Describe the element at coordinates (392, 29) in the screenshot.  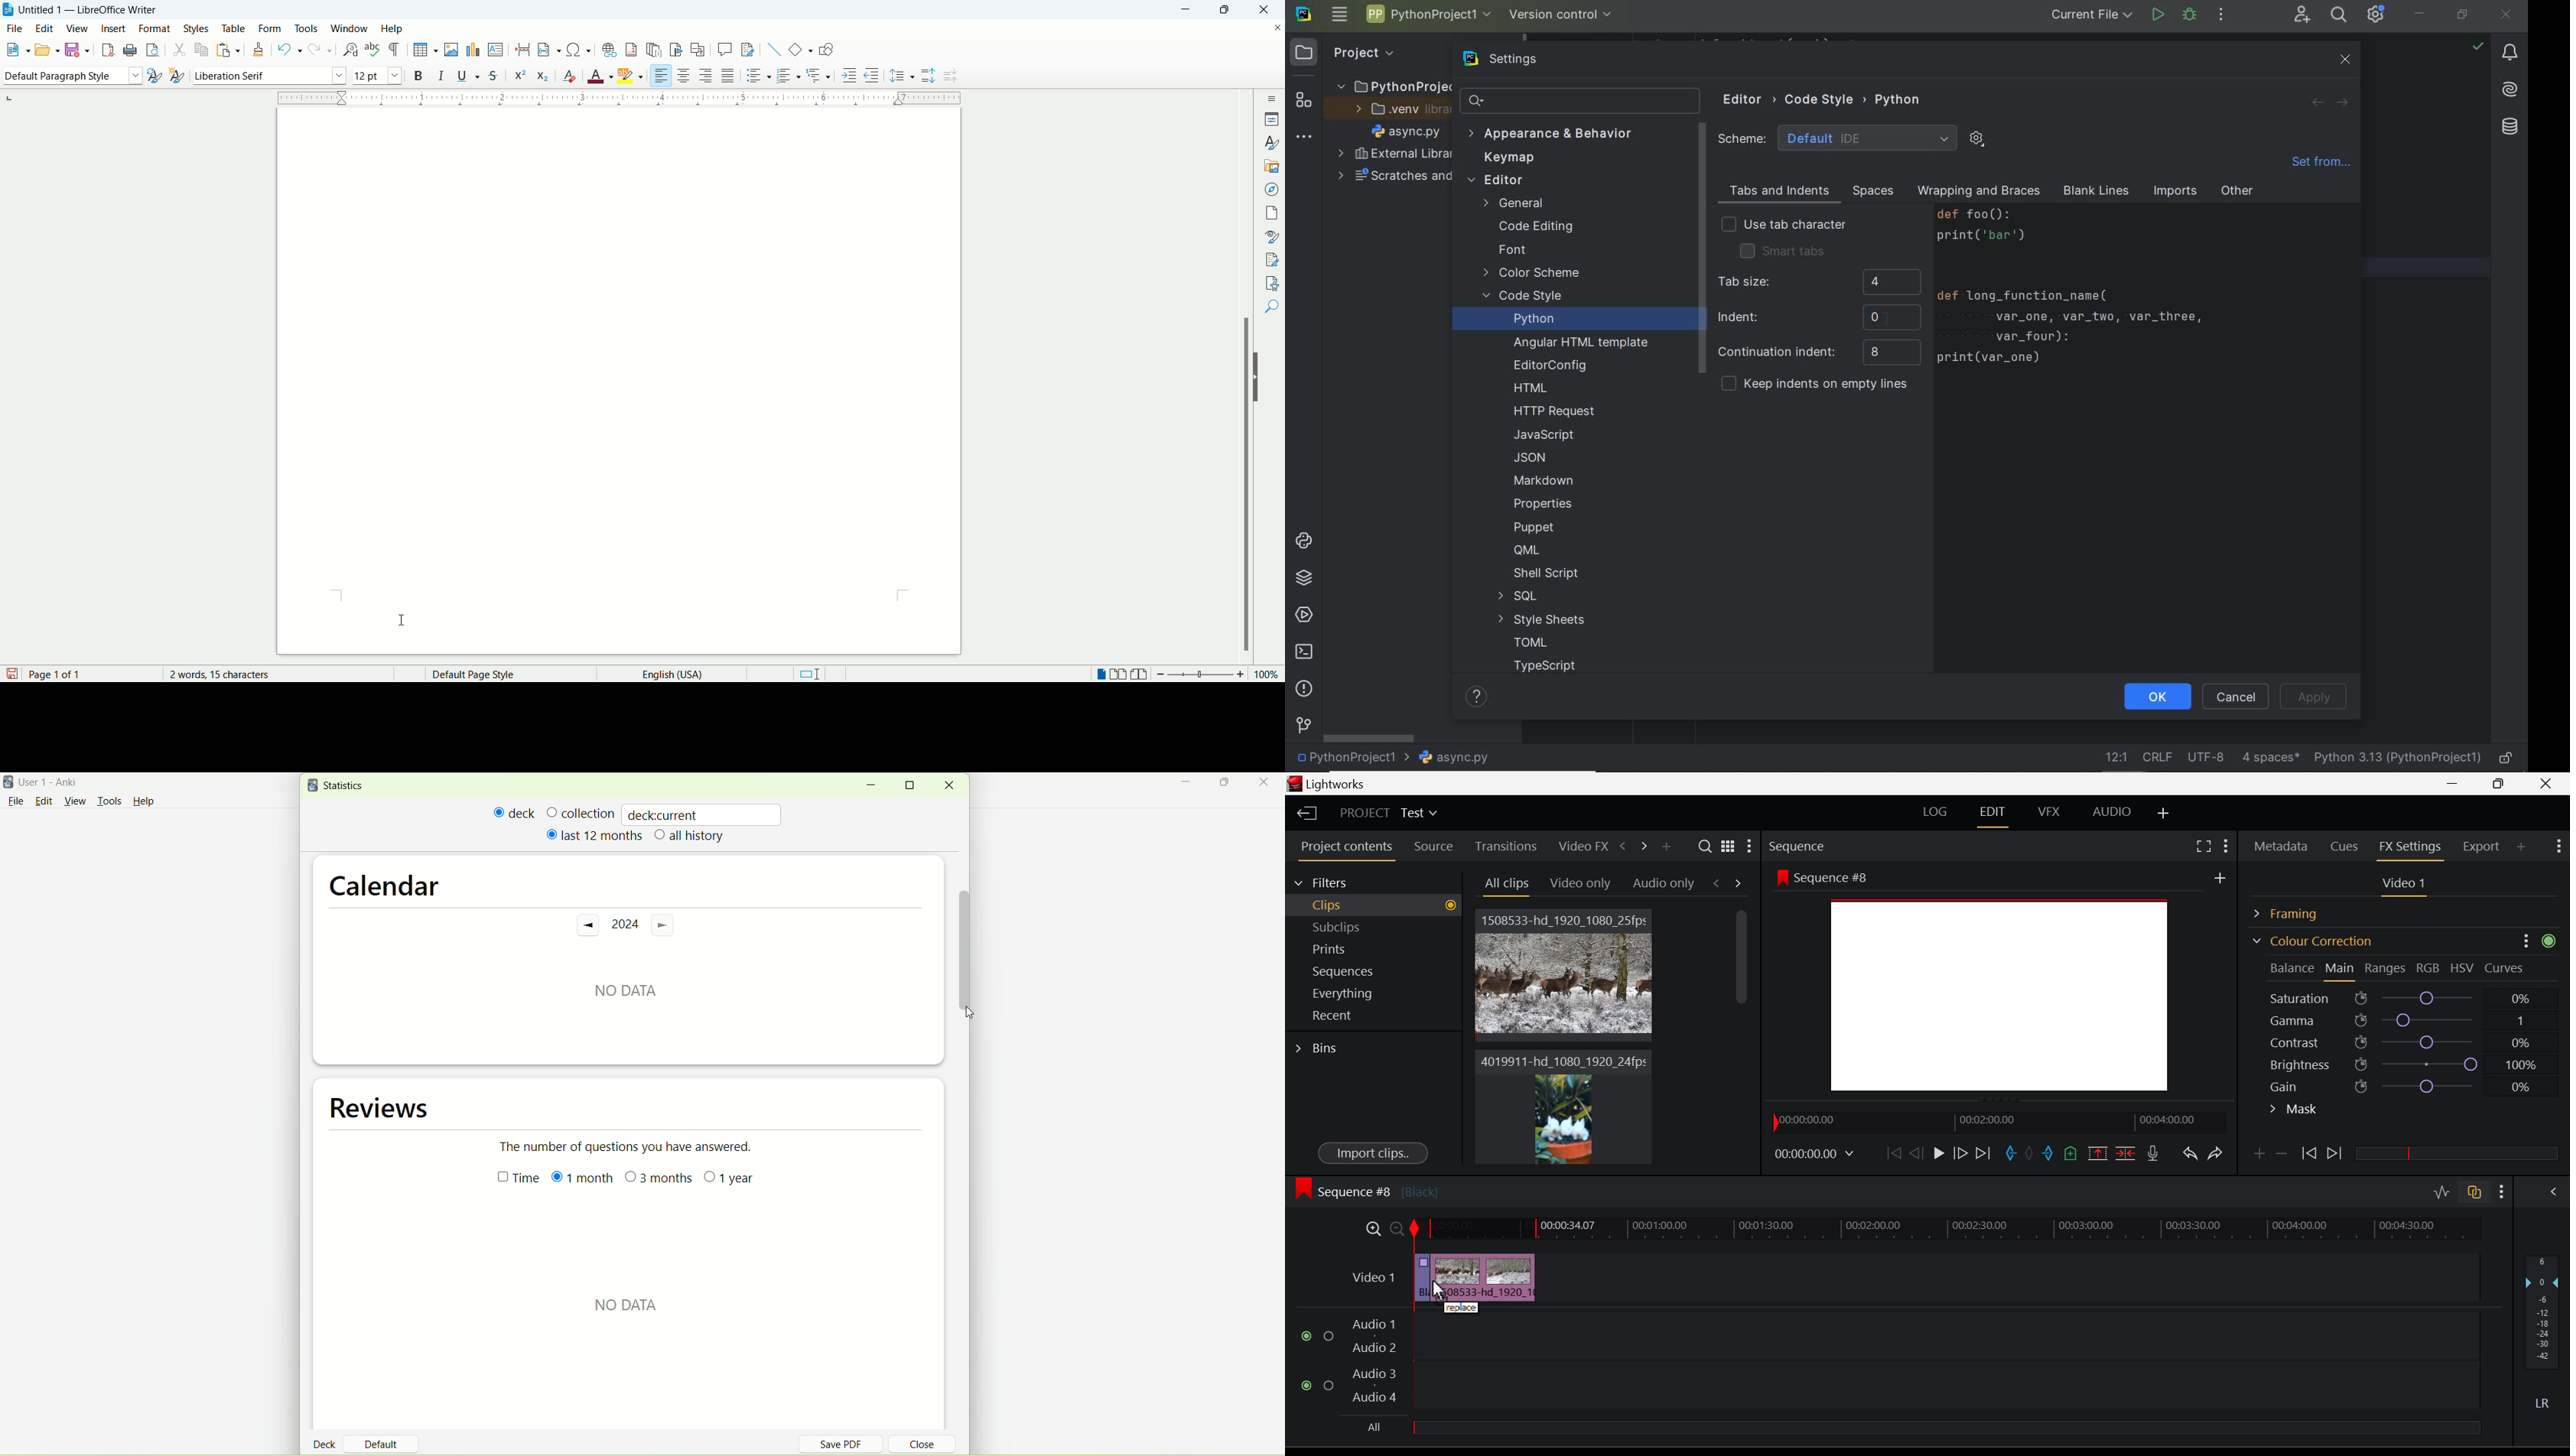
I see `help` at that location.